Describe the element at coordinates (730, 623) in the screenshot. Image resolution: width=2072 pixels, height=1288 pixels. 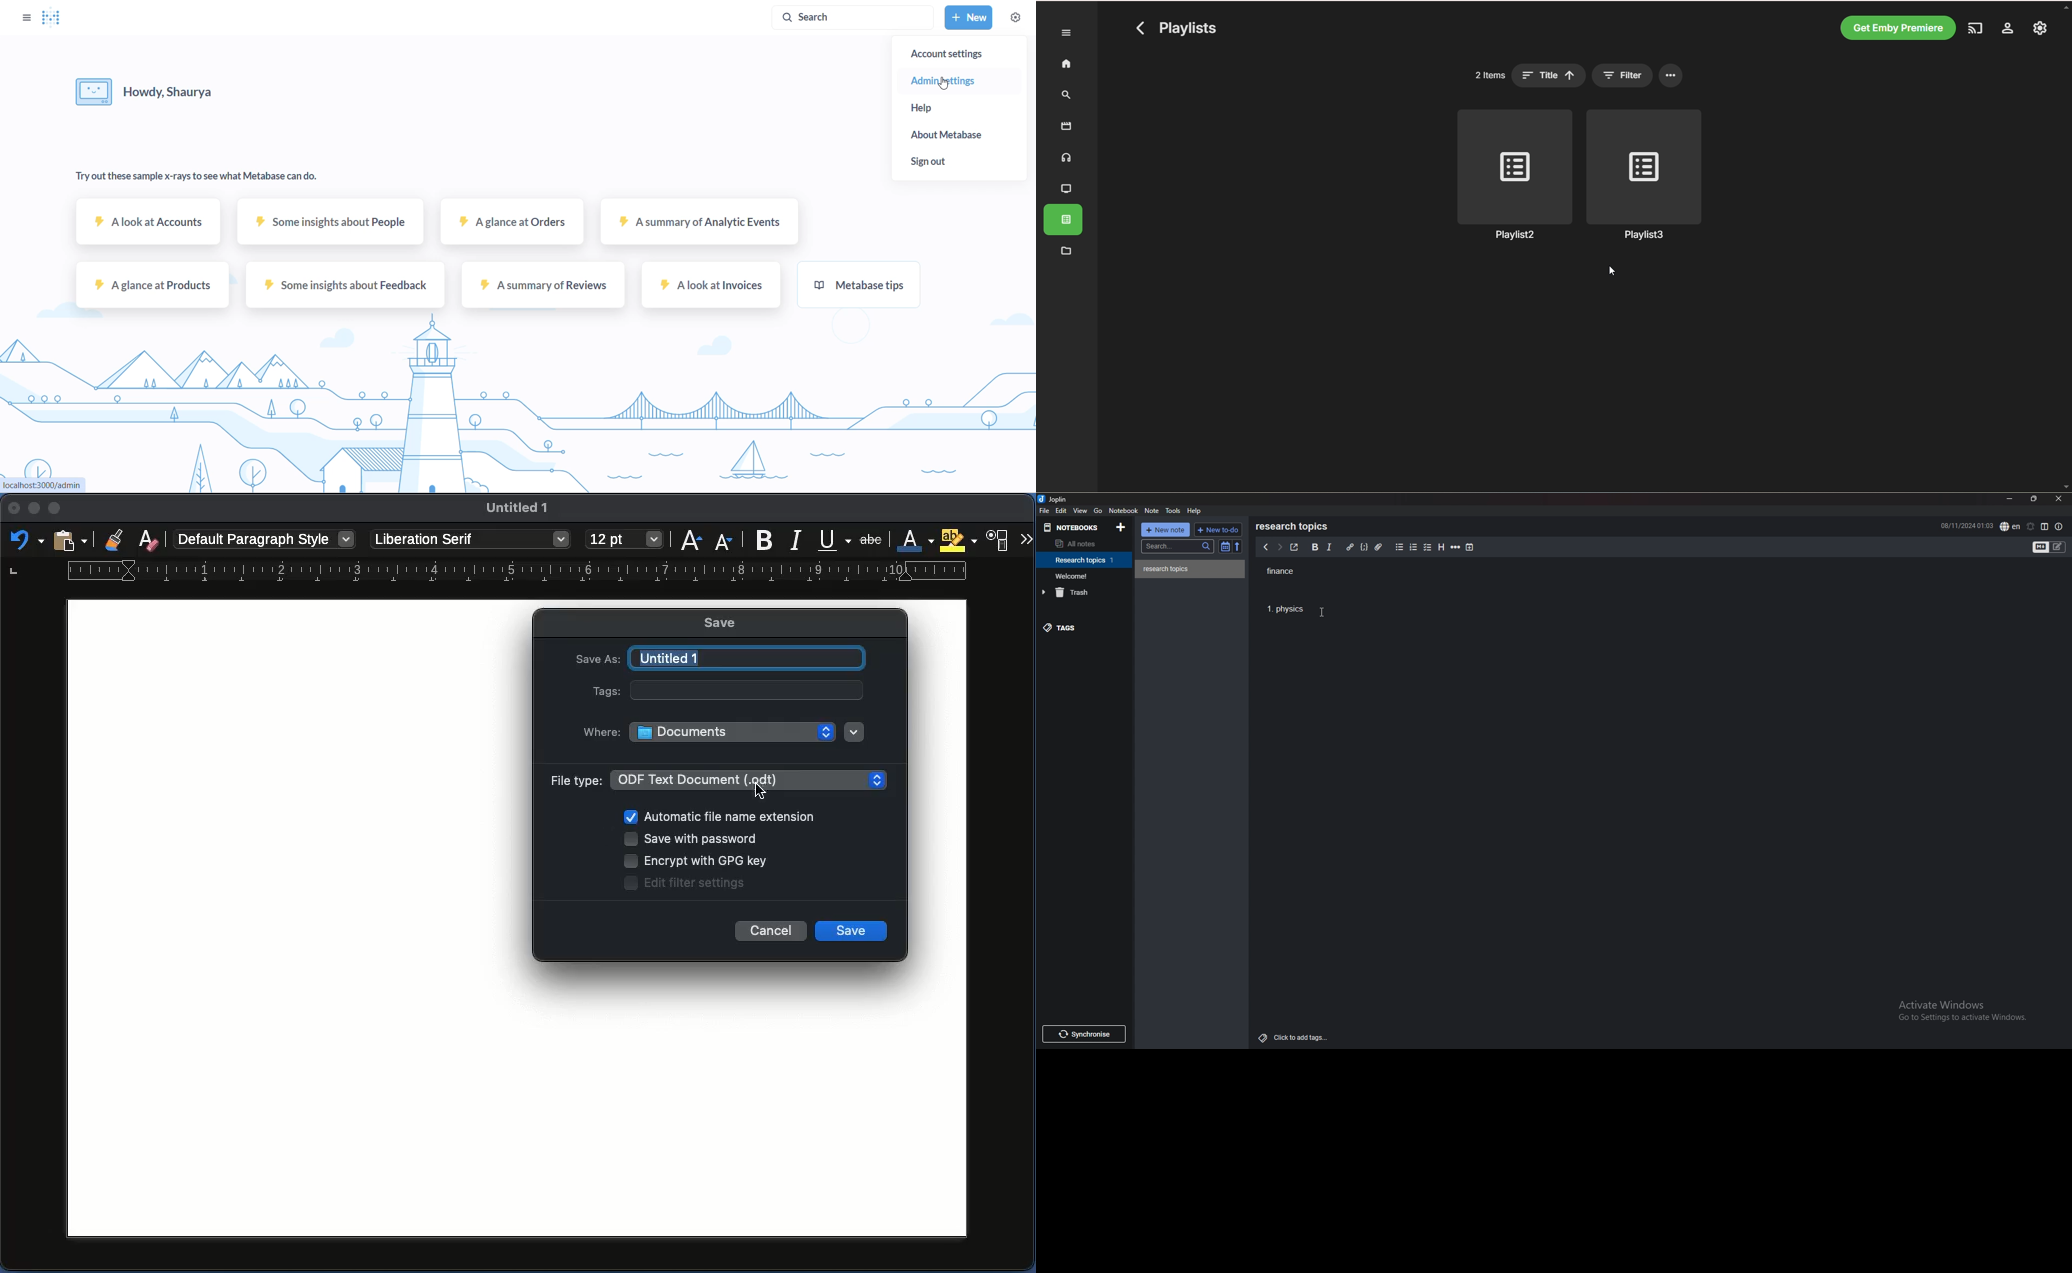
I see `Save` at that location.